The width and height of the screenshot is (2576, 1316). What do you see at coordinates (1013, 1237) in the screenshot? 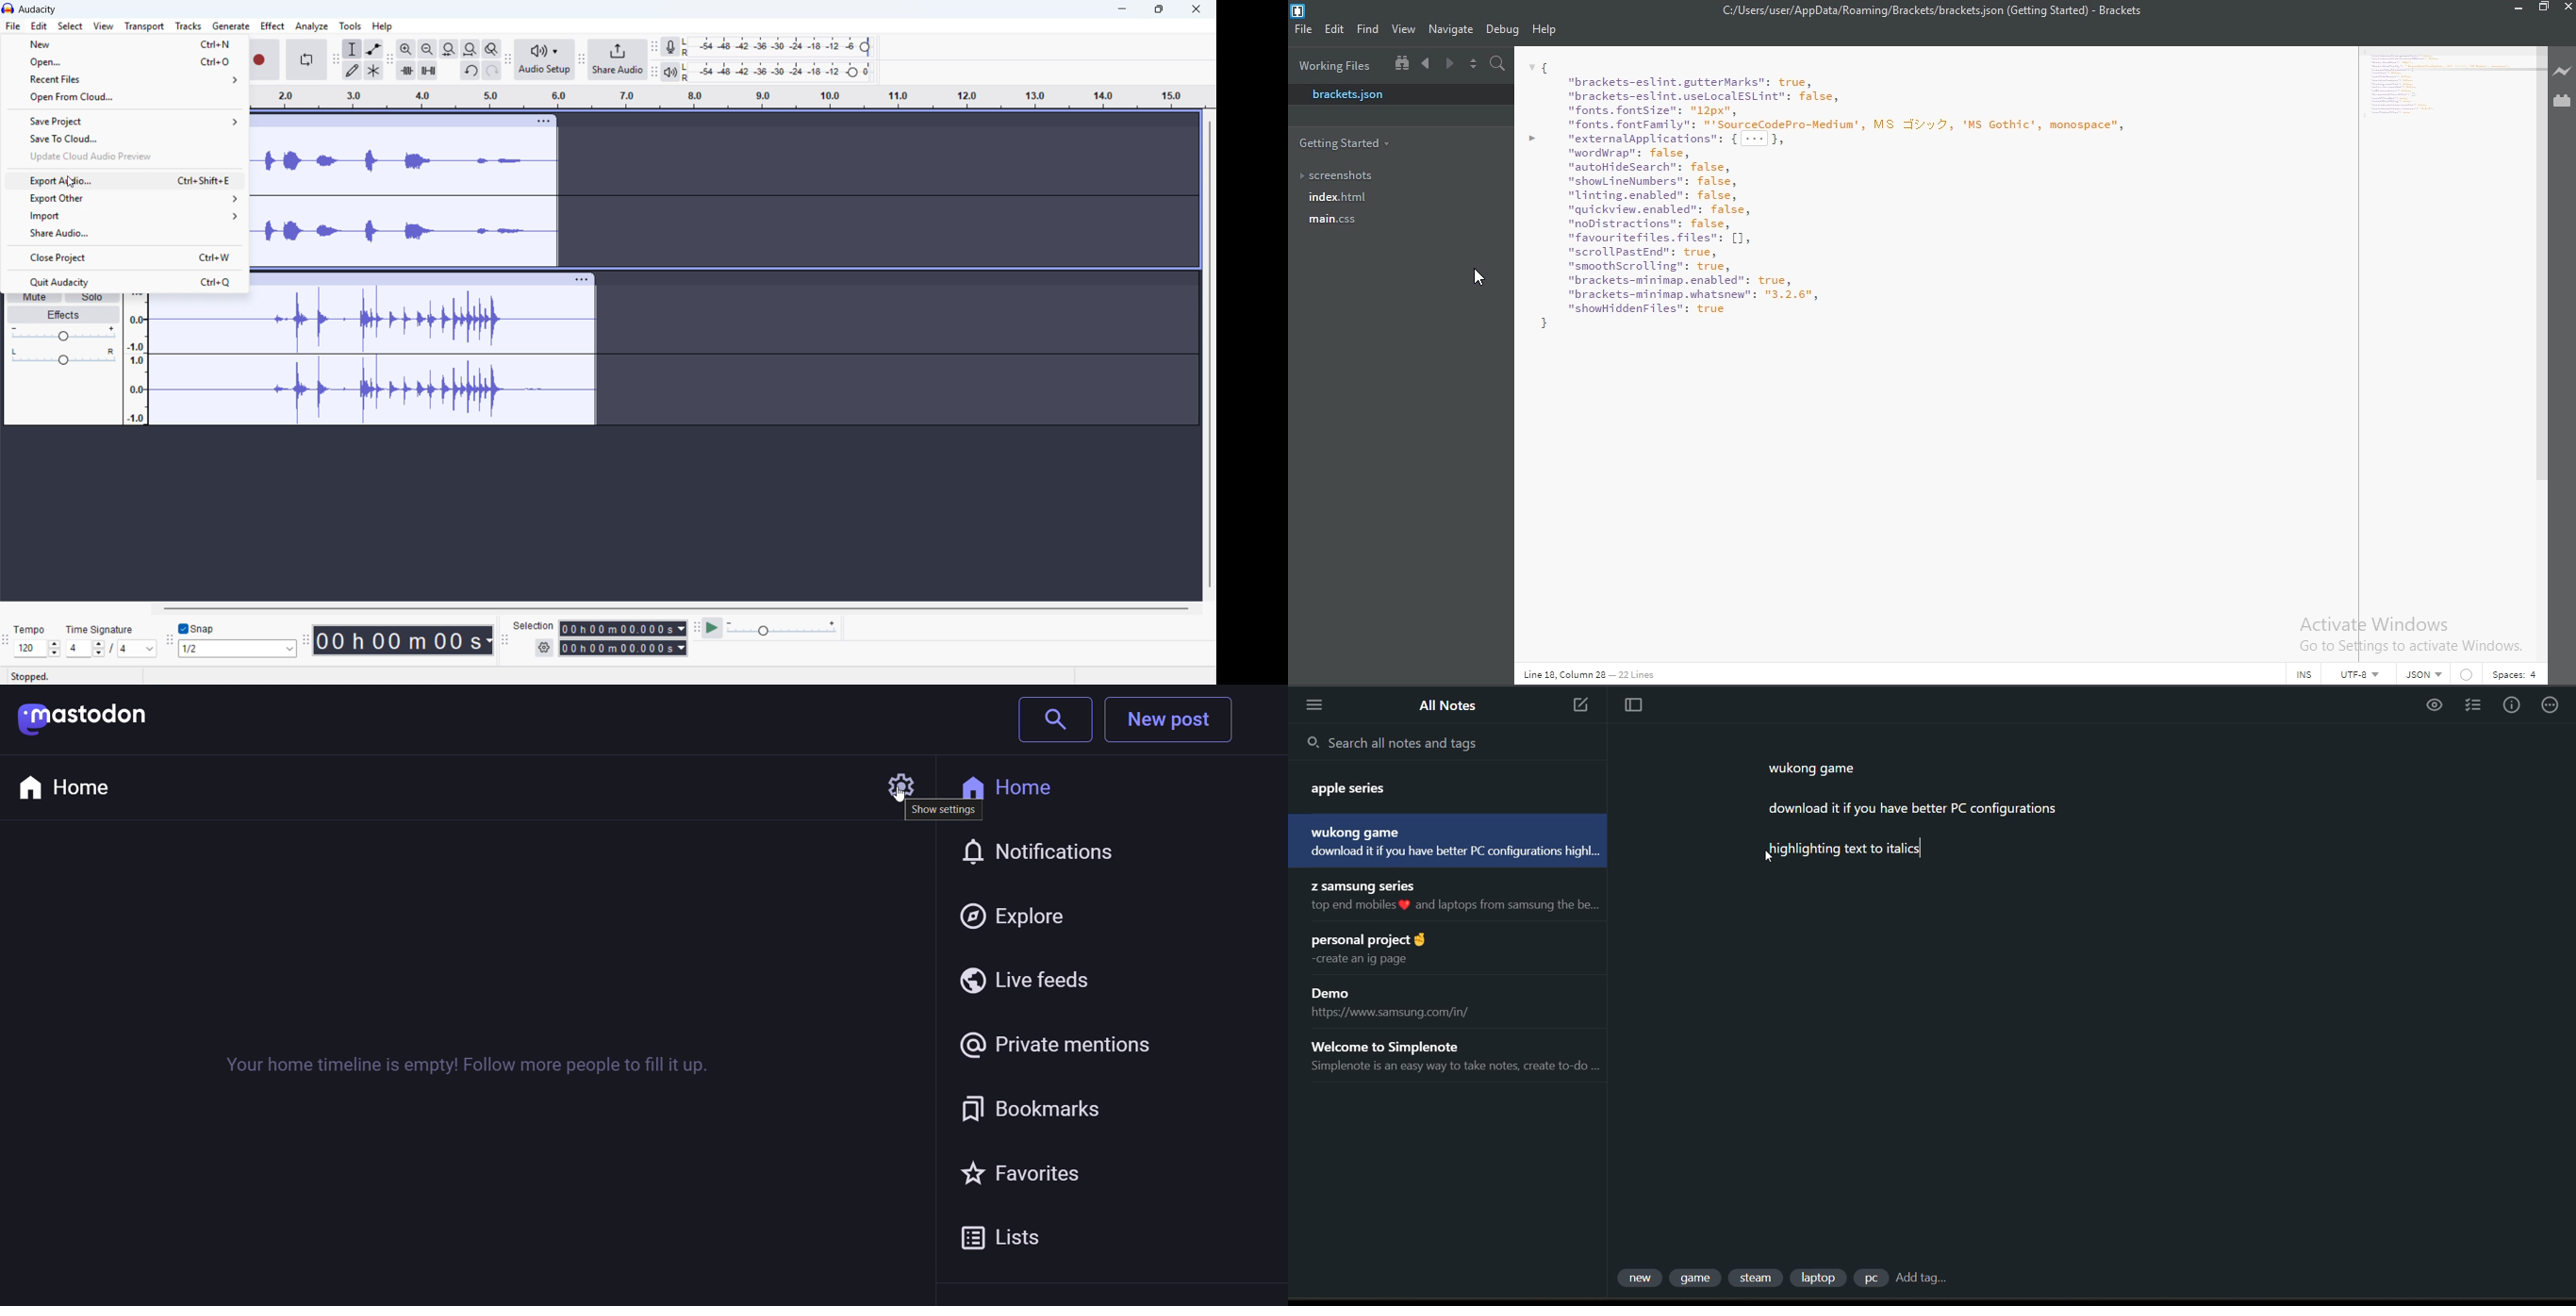
I see `list` at bounding box center [1013, 1237].